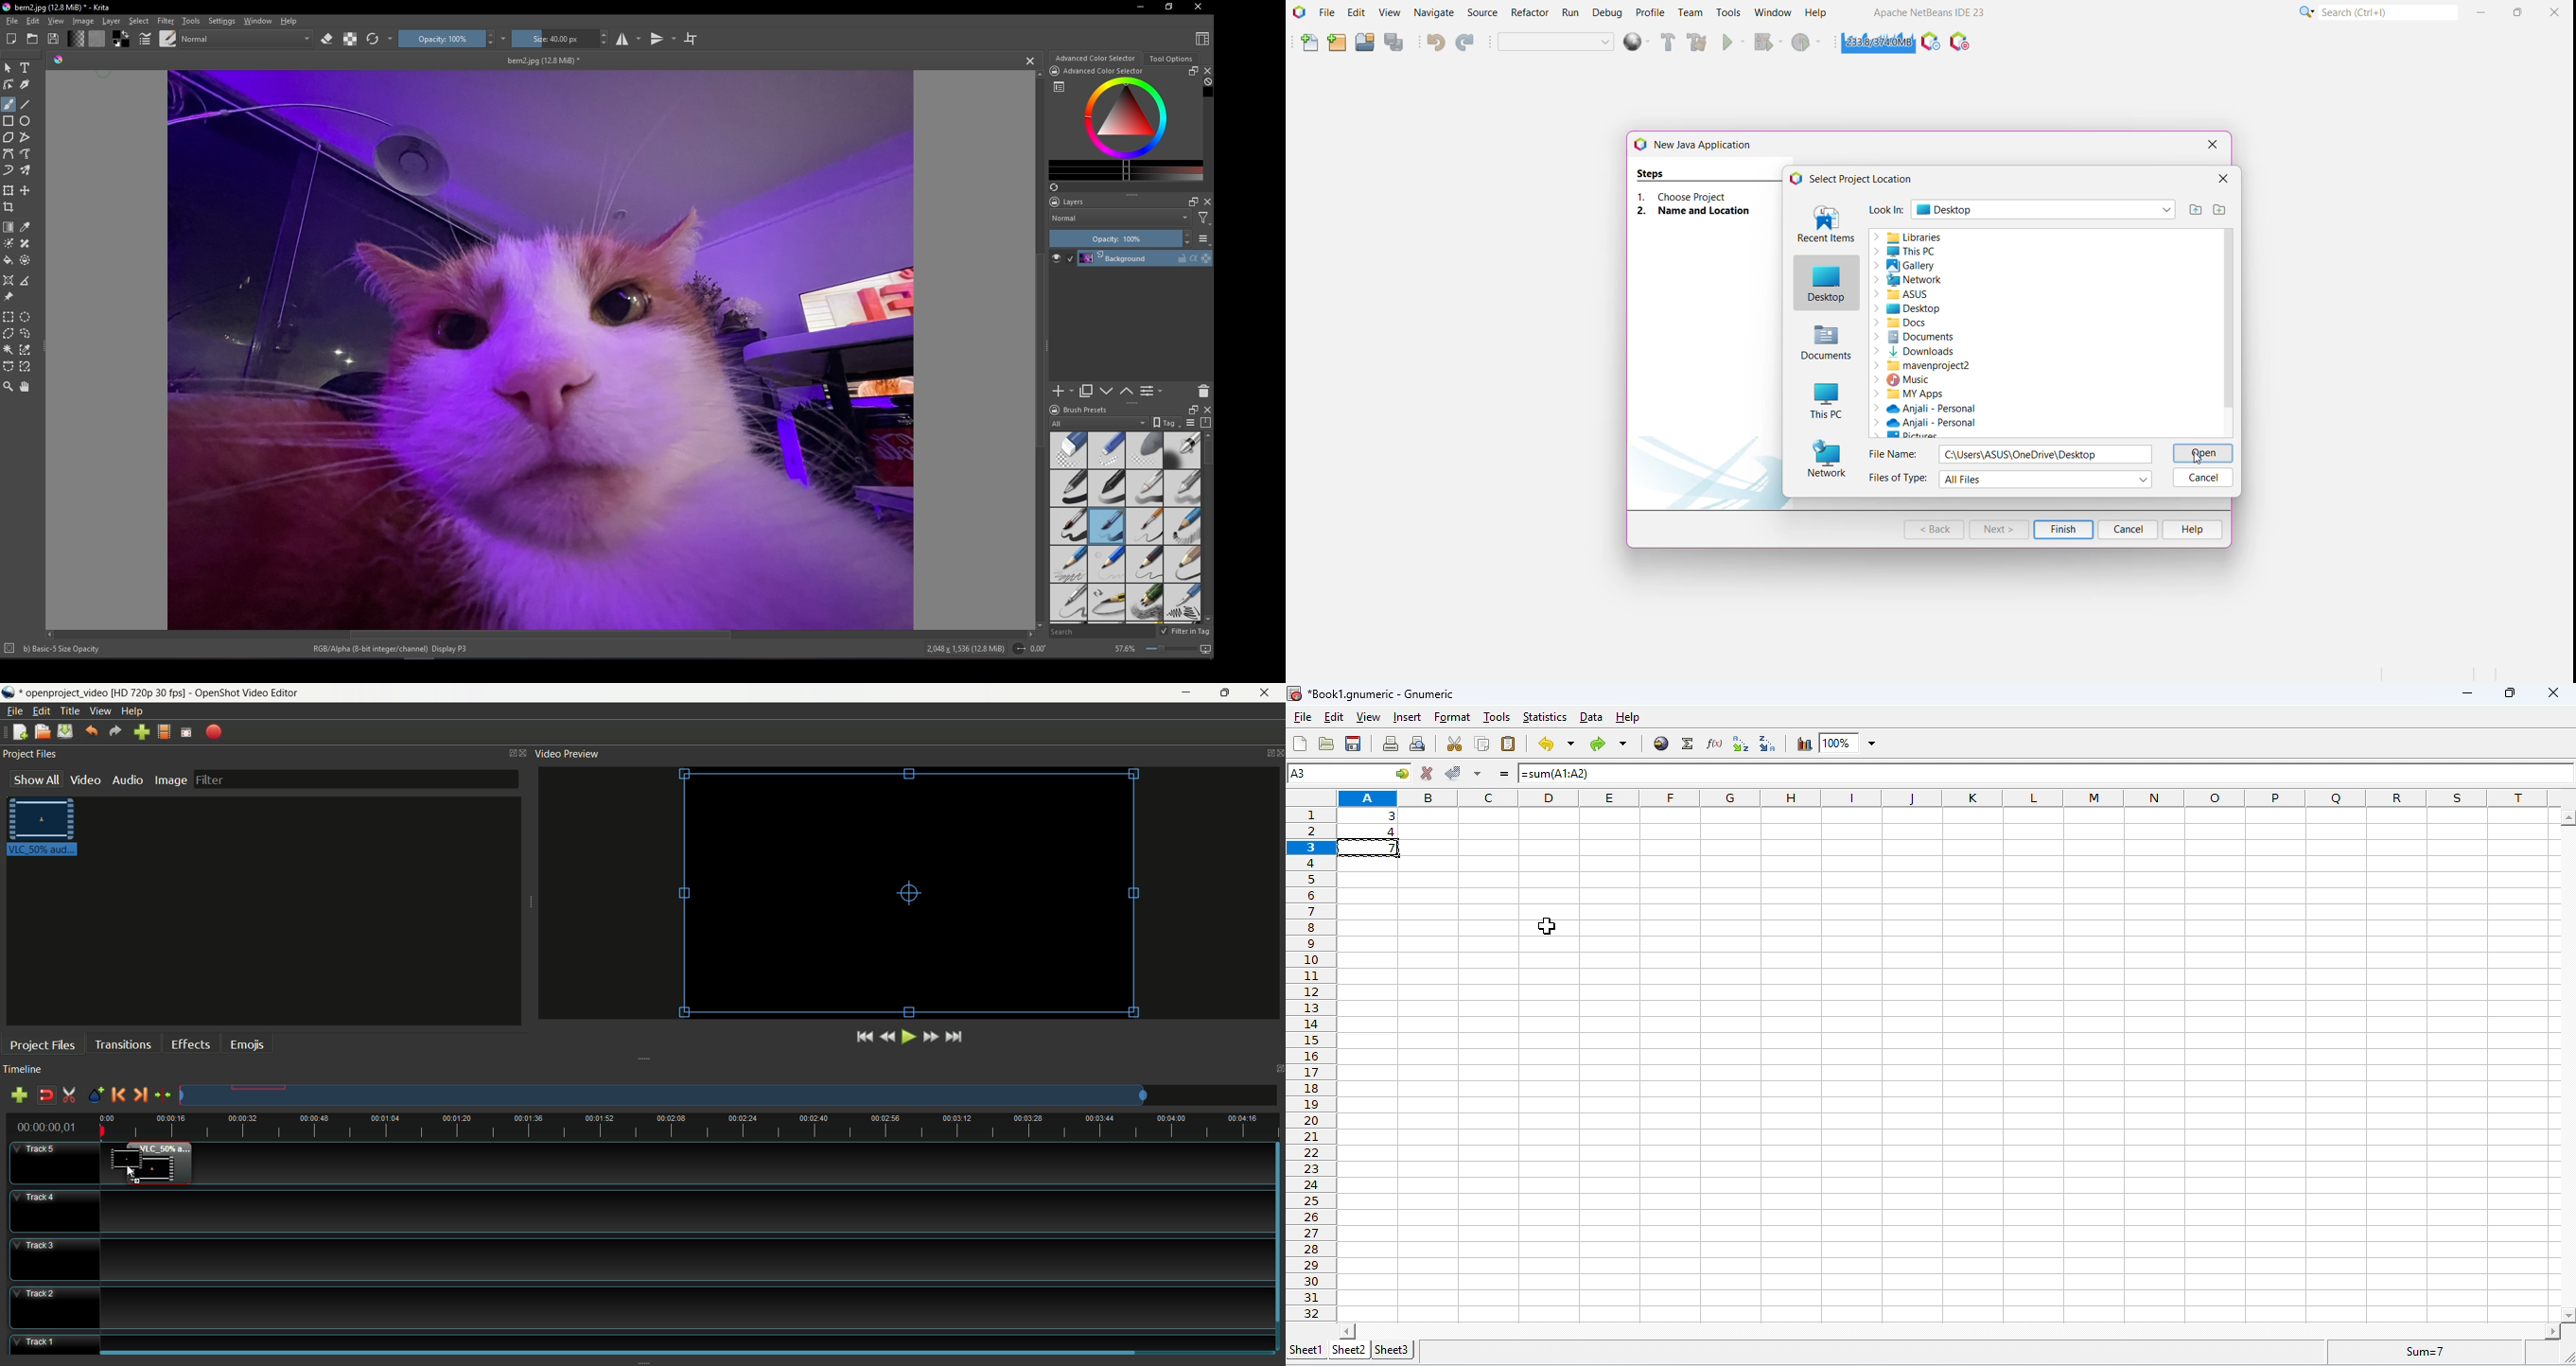 This screenshot has width=2576, height=1372. Describe the element at coordinates (2417, 1352) in the screenshot. I see `formula` at that location.